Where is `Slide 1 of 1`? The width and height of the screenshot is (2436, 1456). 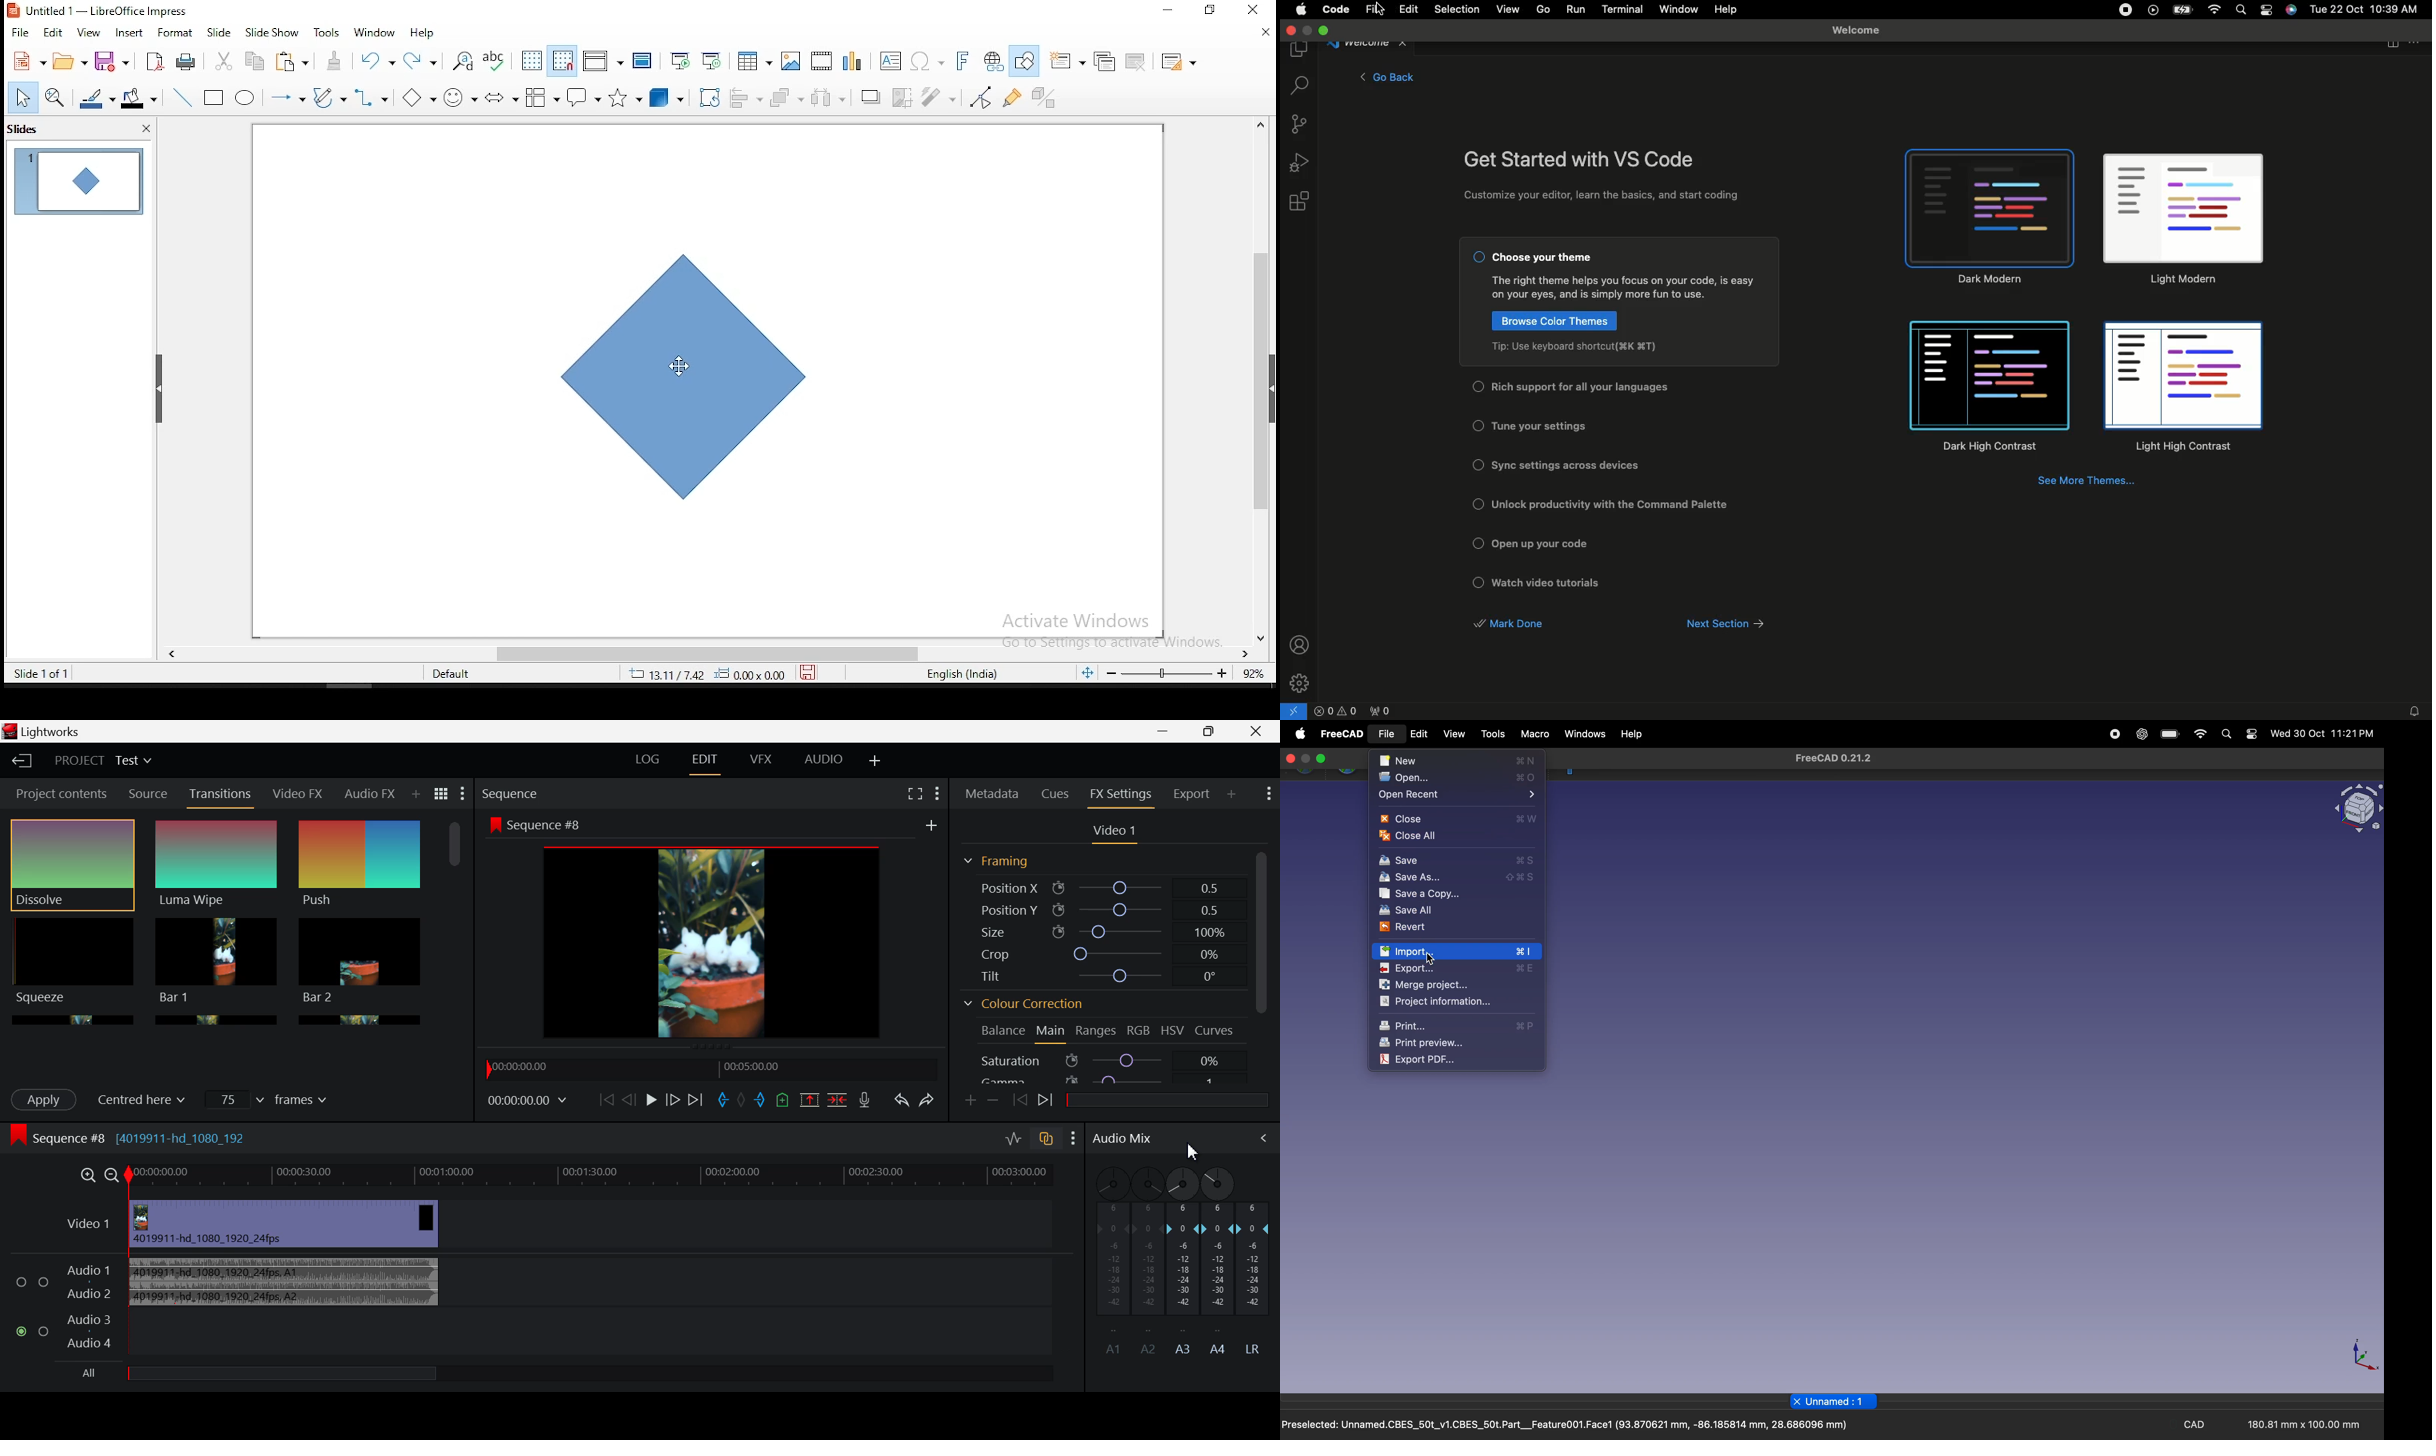
Slide 1 of 1 is located at coordinates (43, 674).